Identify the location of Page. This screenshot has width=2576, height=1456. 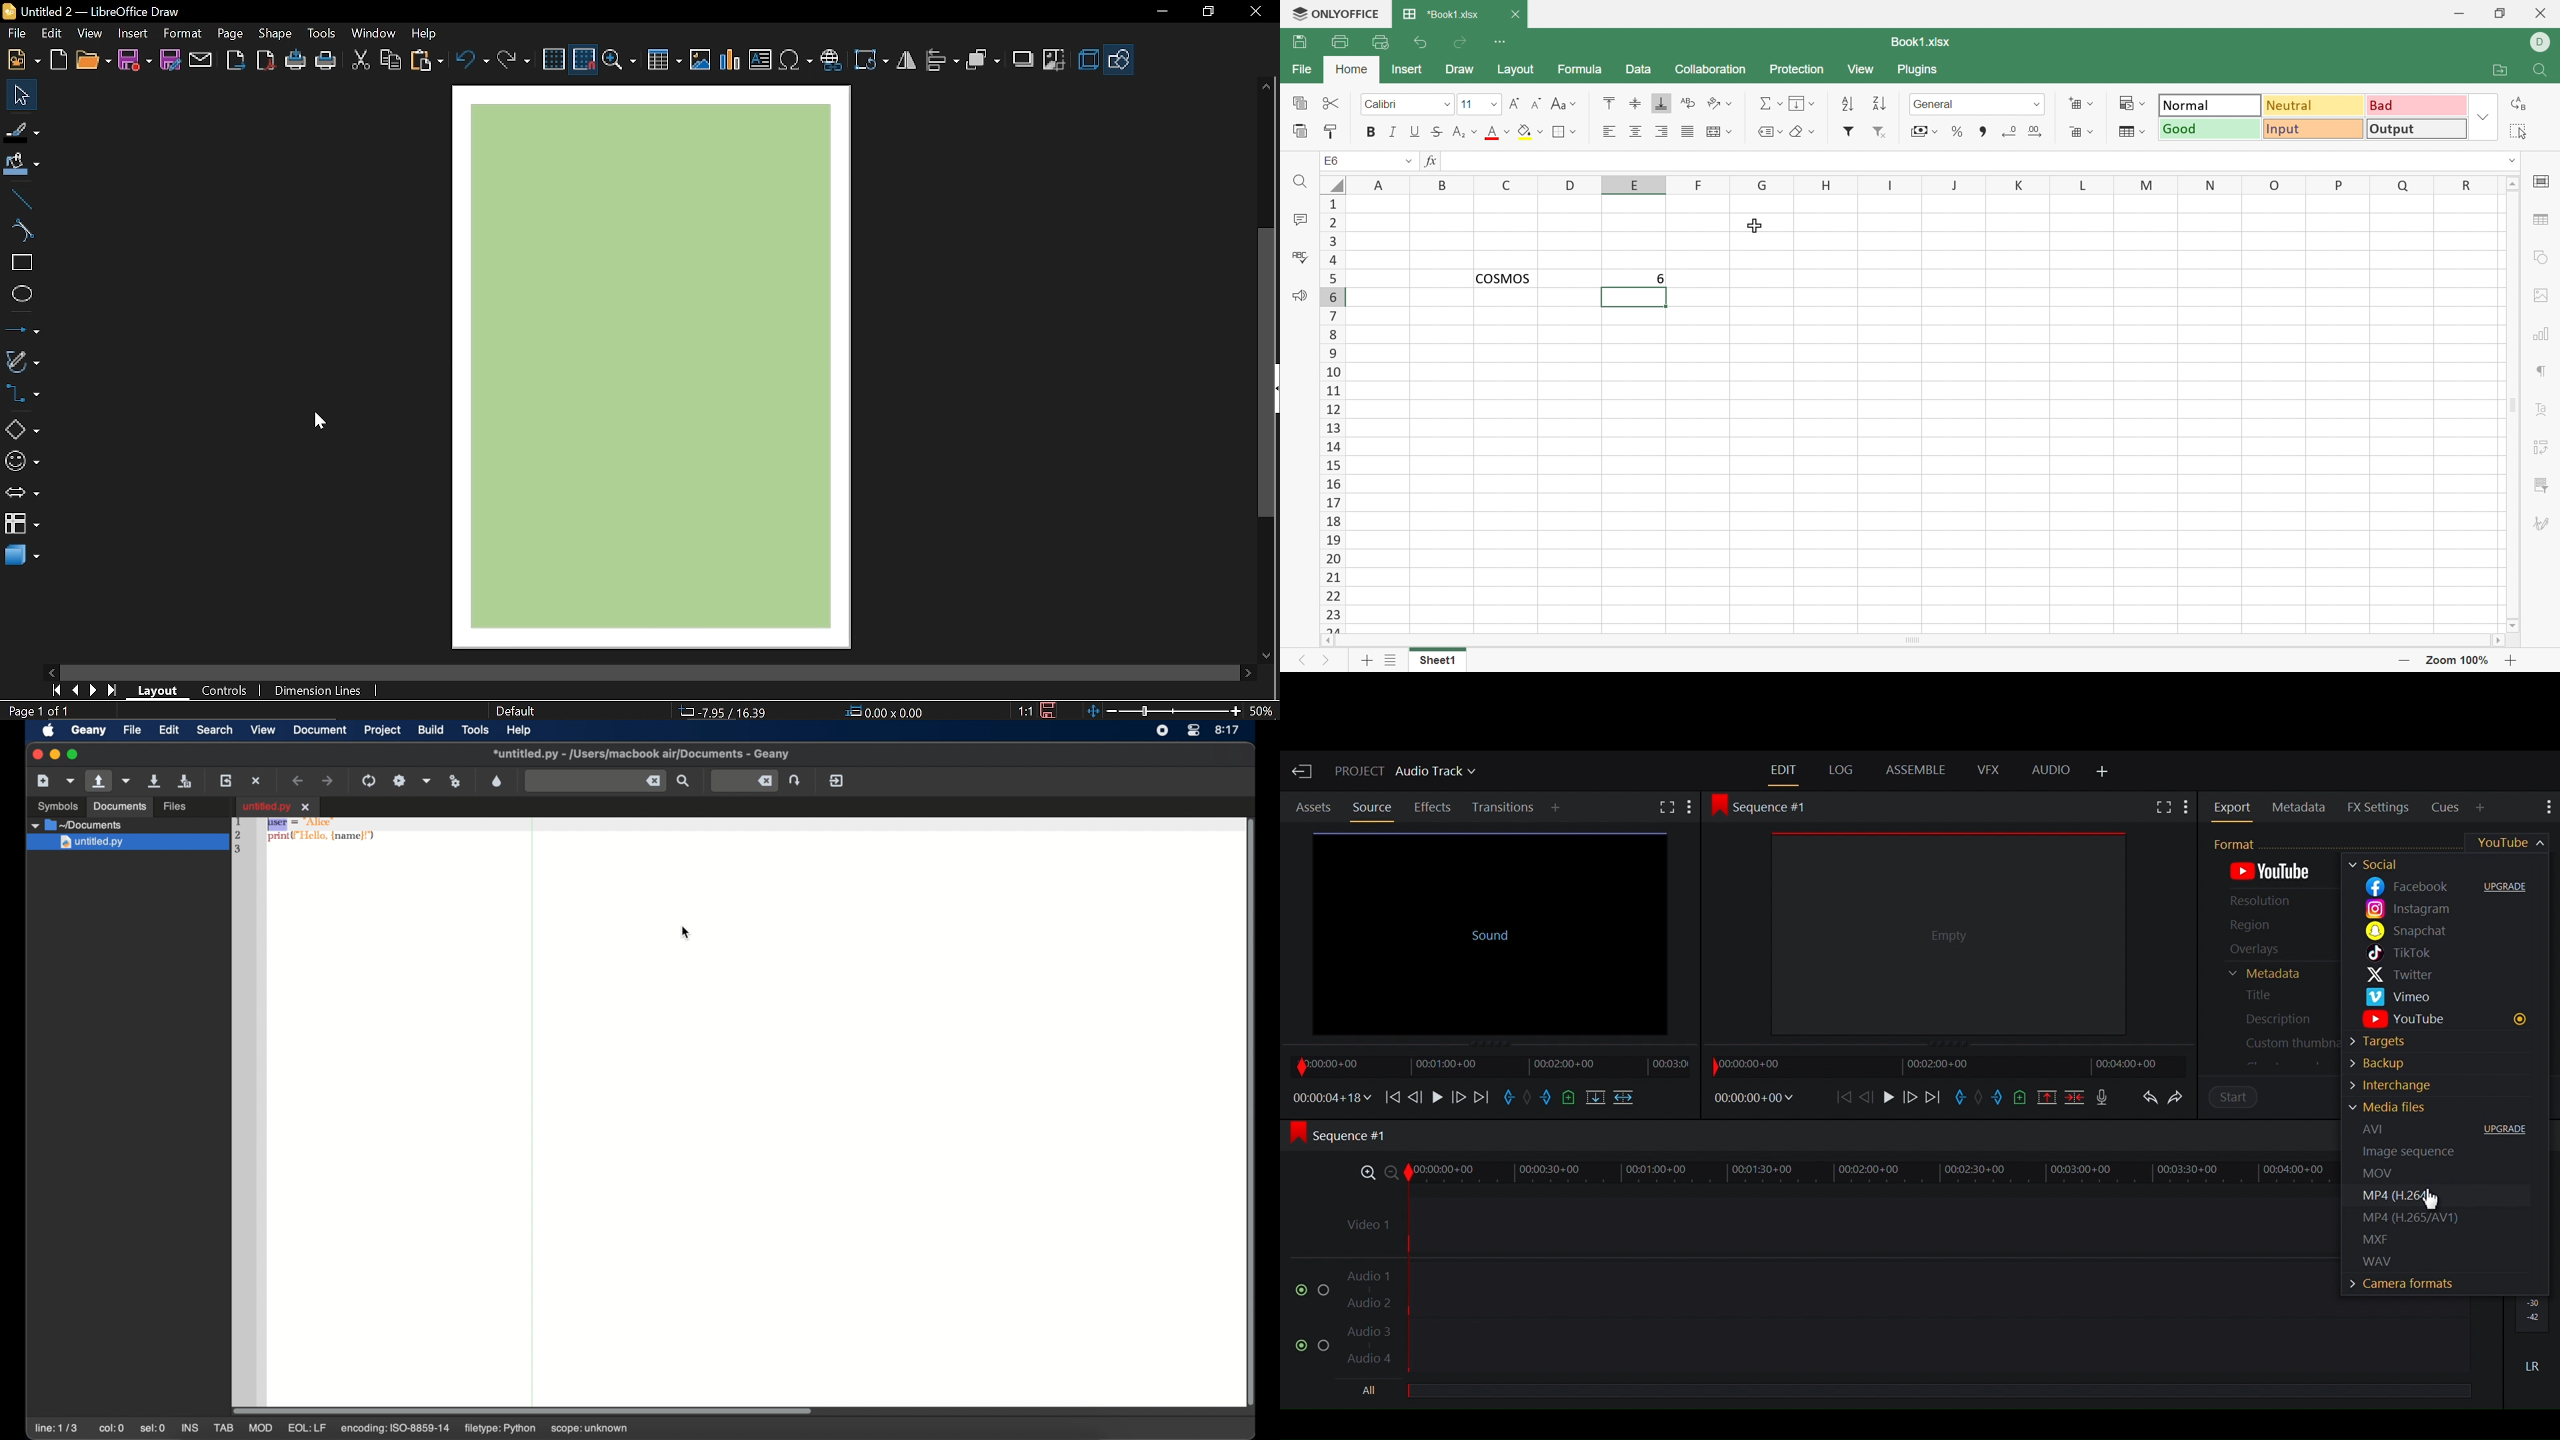
(230, 35).